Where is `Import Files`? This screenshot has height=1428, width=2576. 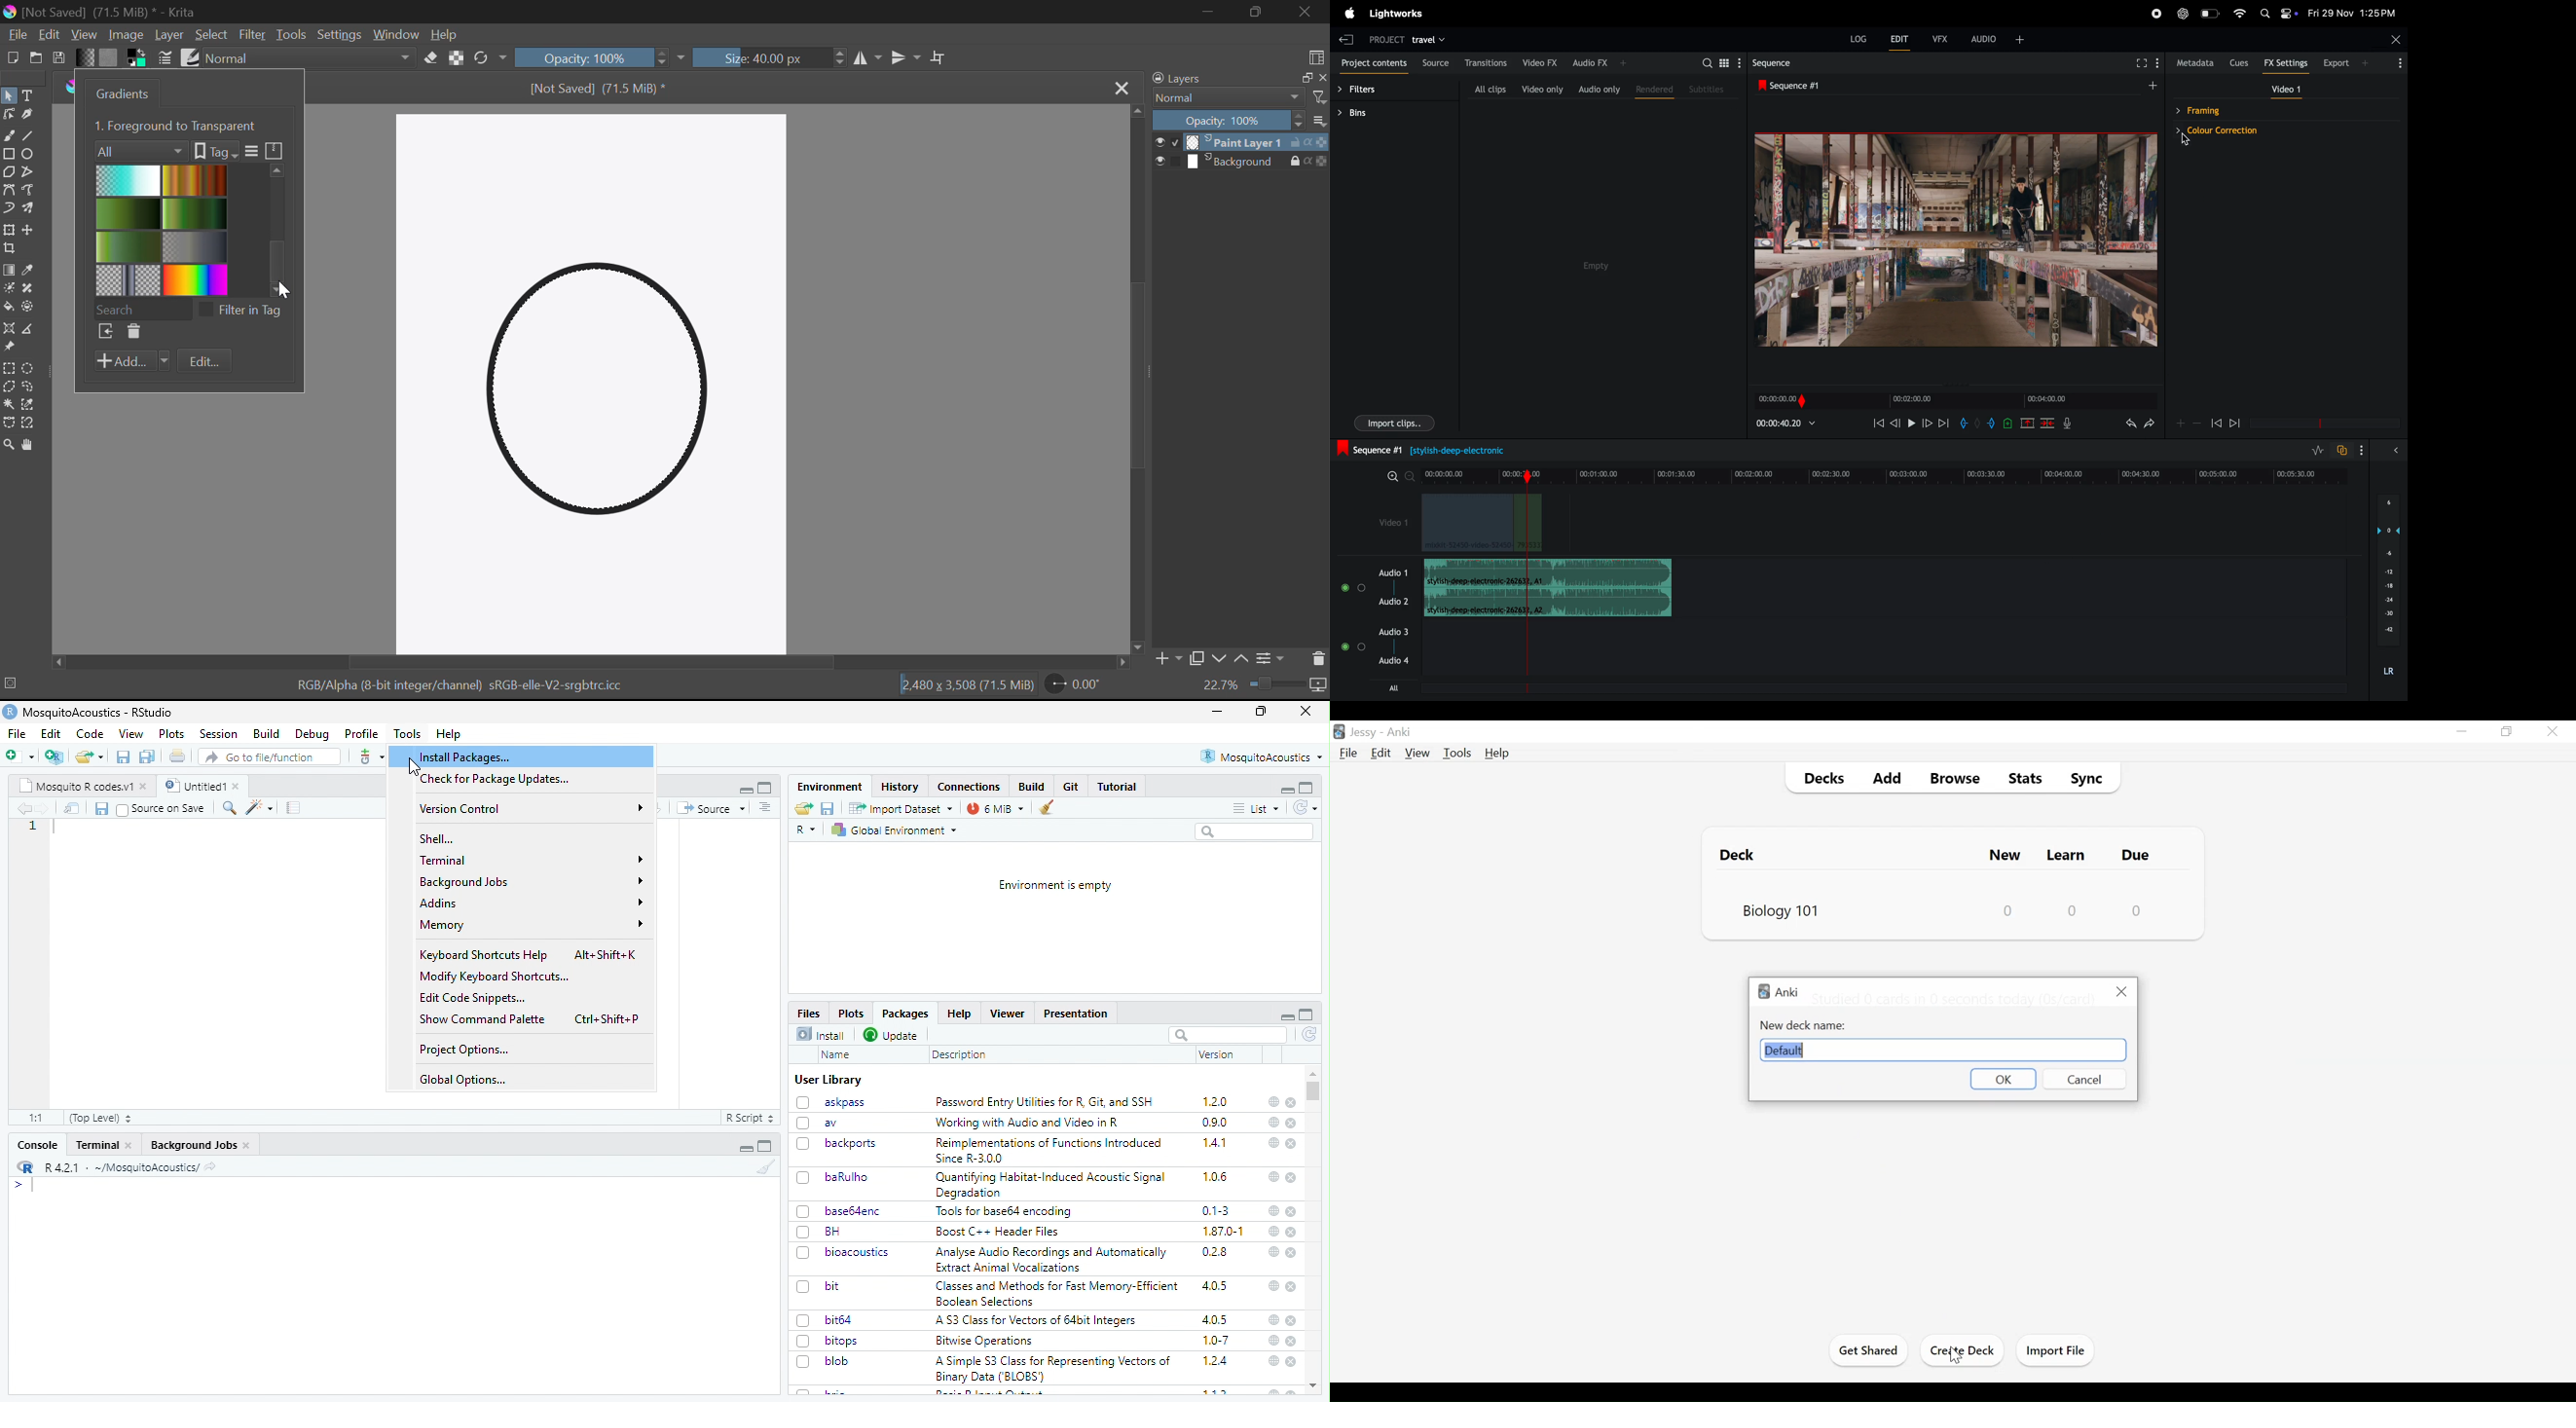
Import Files is located at coordinates (2055, 1349).